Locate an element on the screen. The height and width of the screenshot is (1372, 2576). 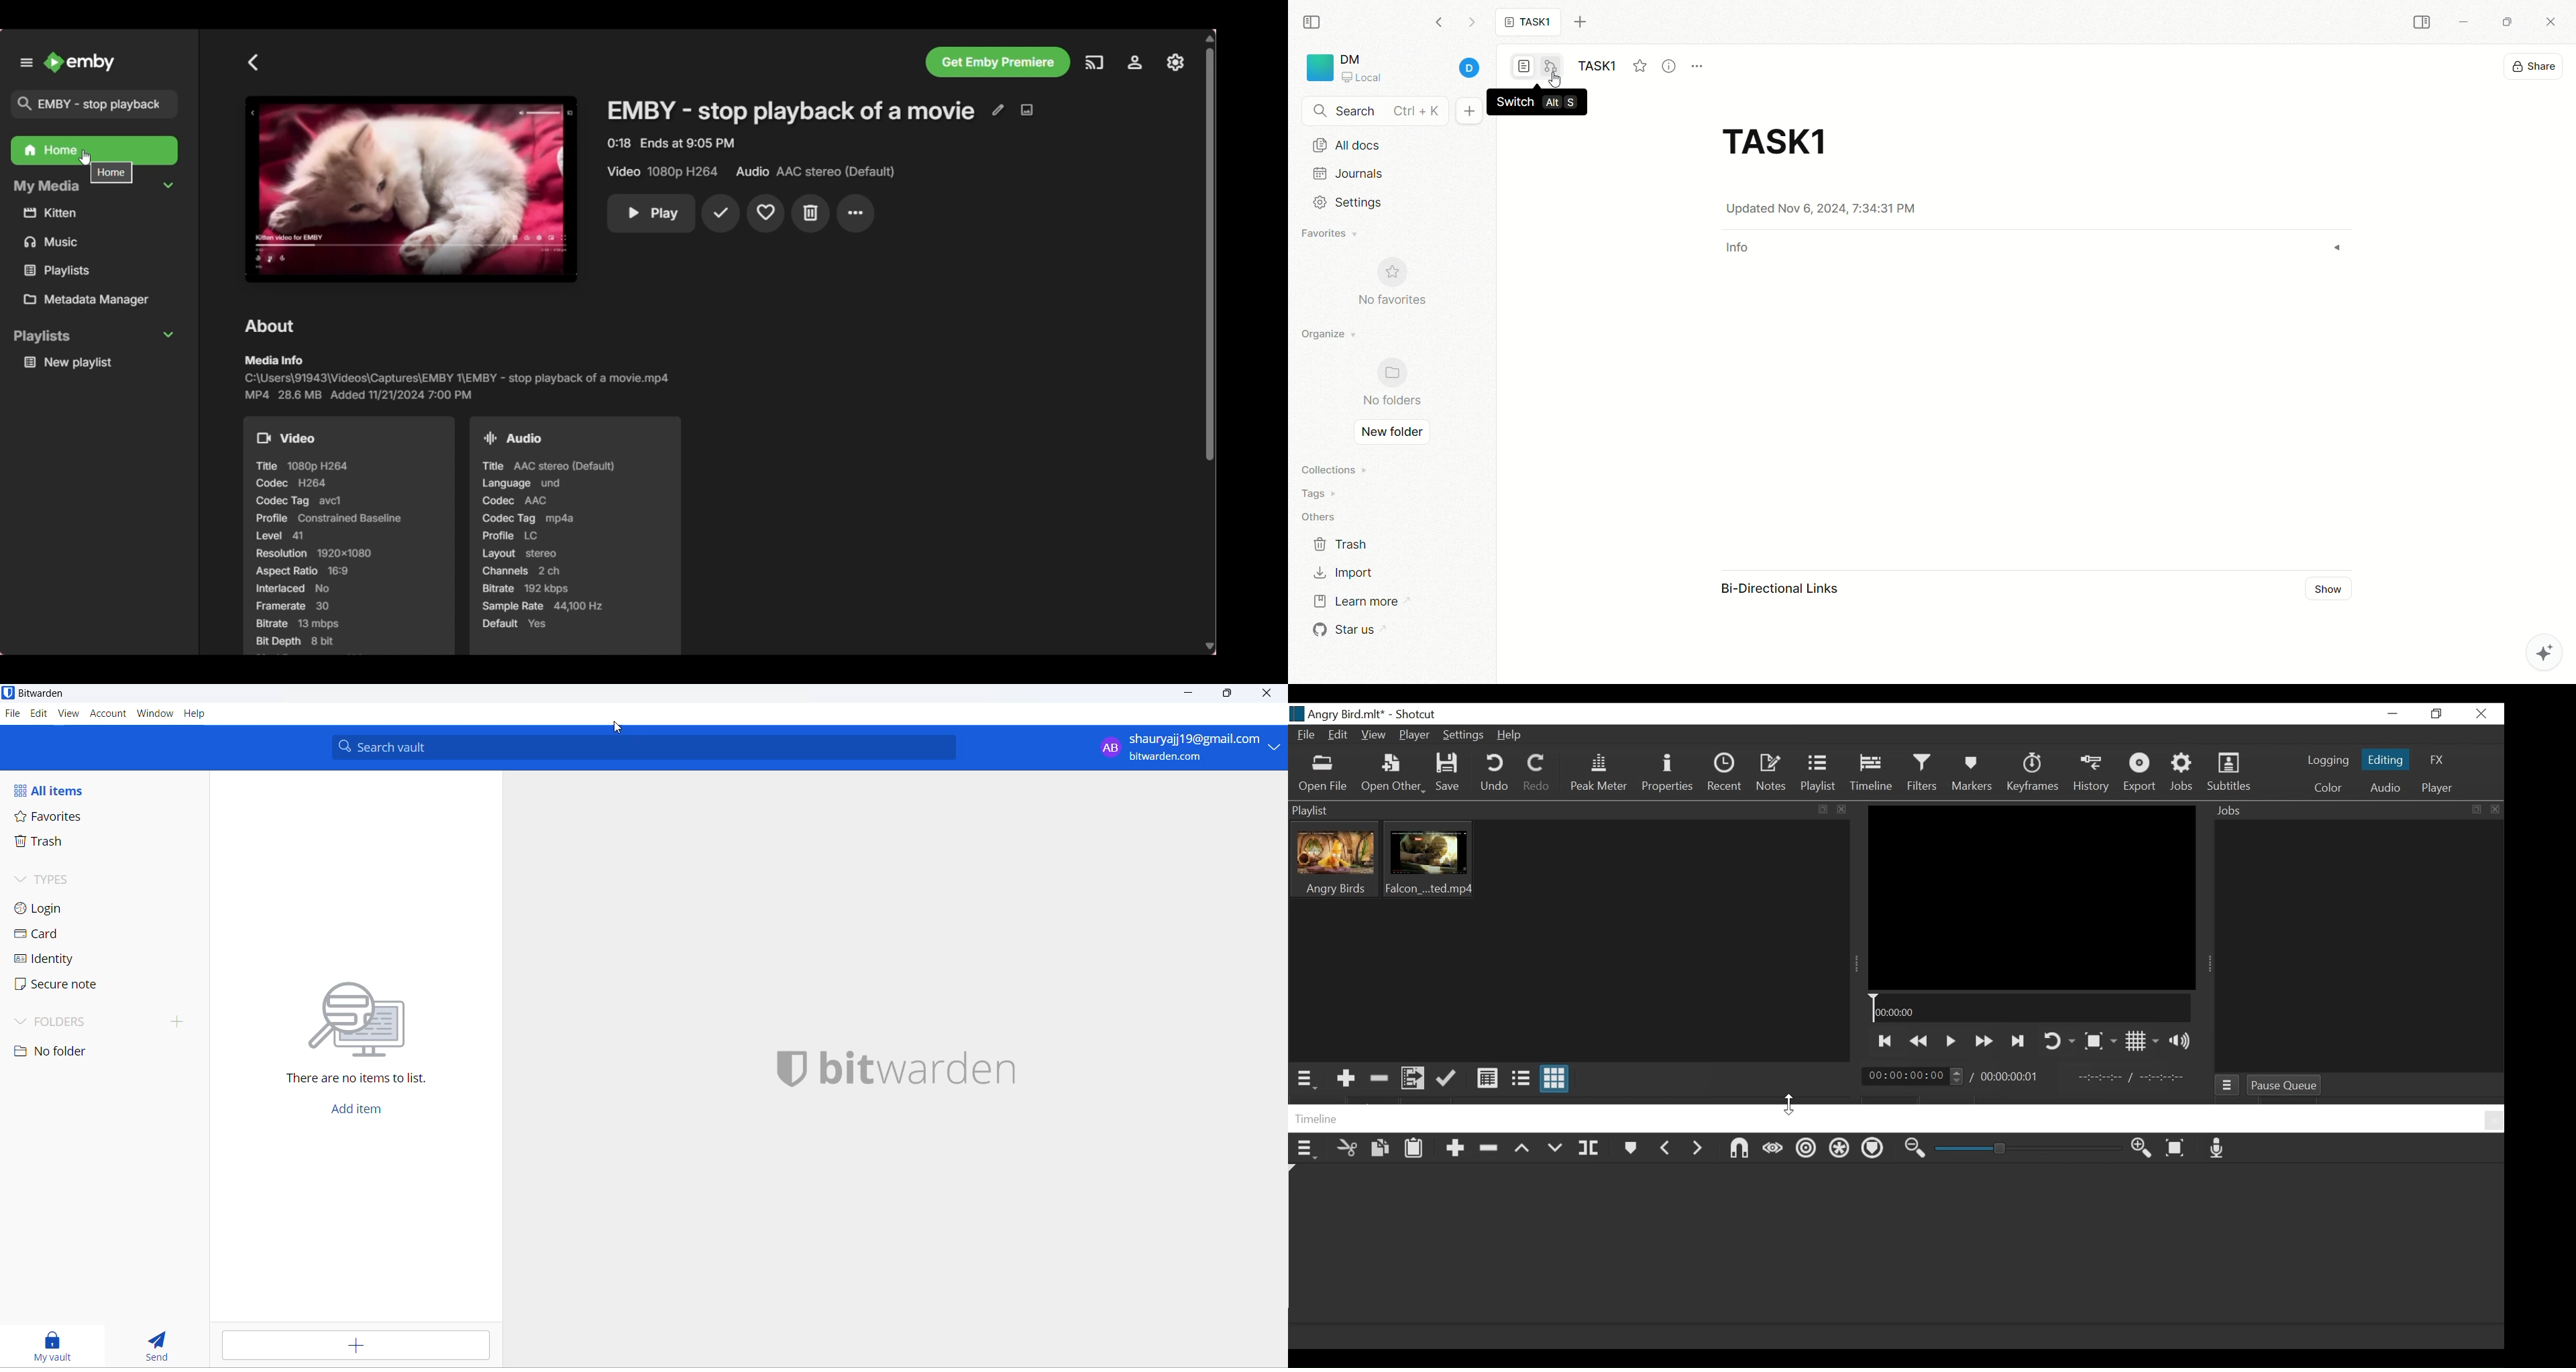
FX is located at coordinates (2435, 760).